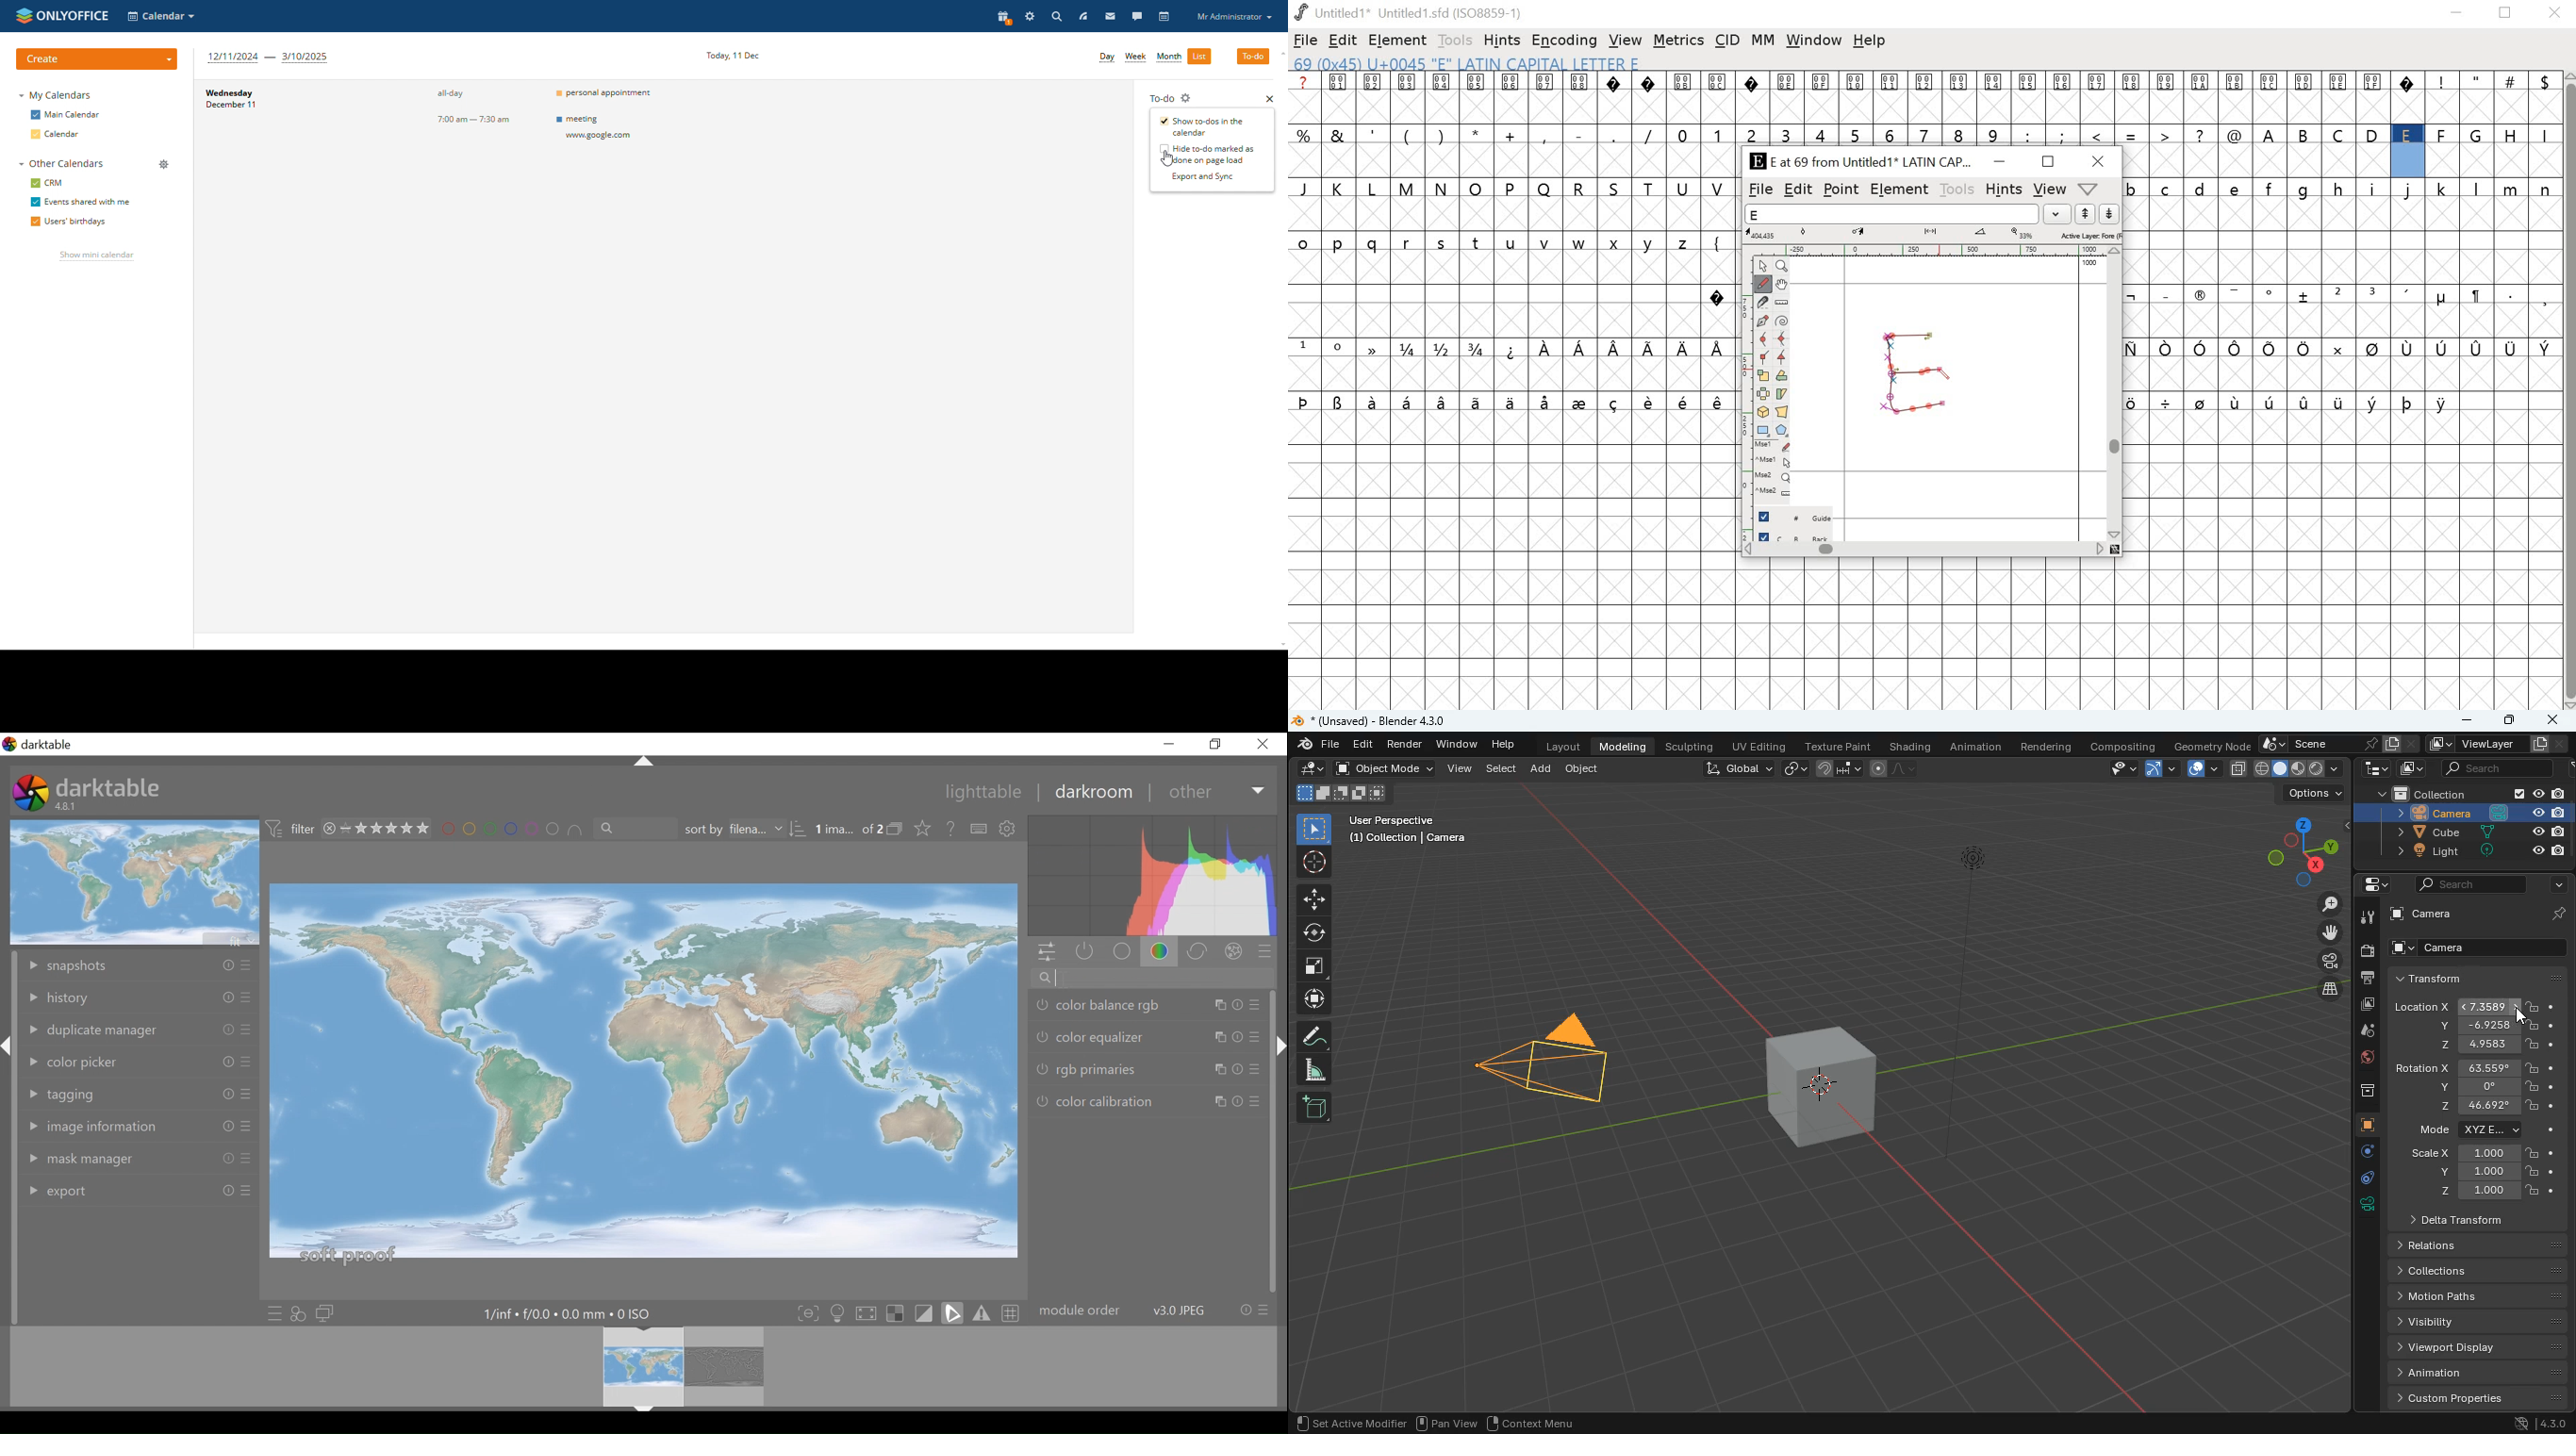 This screenshot has height=1456, width=2576. I want to click on toggle indication of raw overexposure, so click(895, 1312).